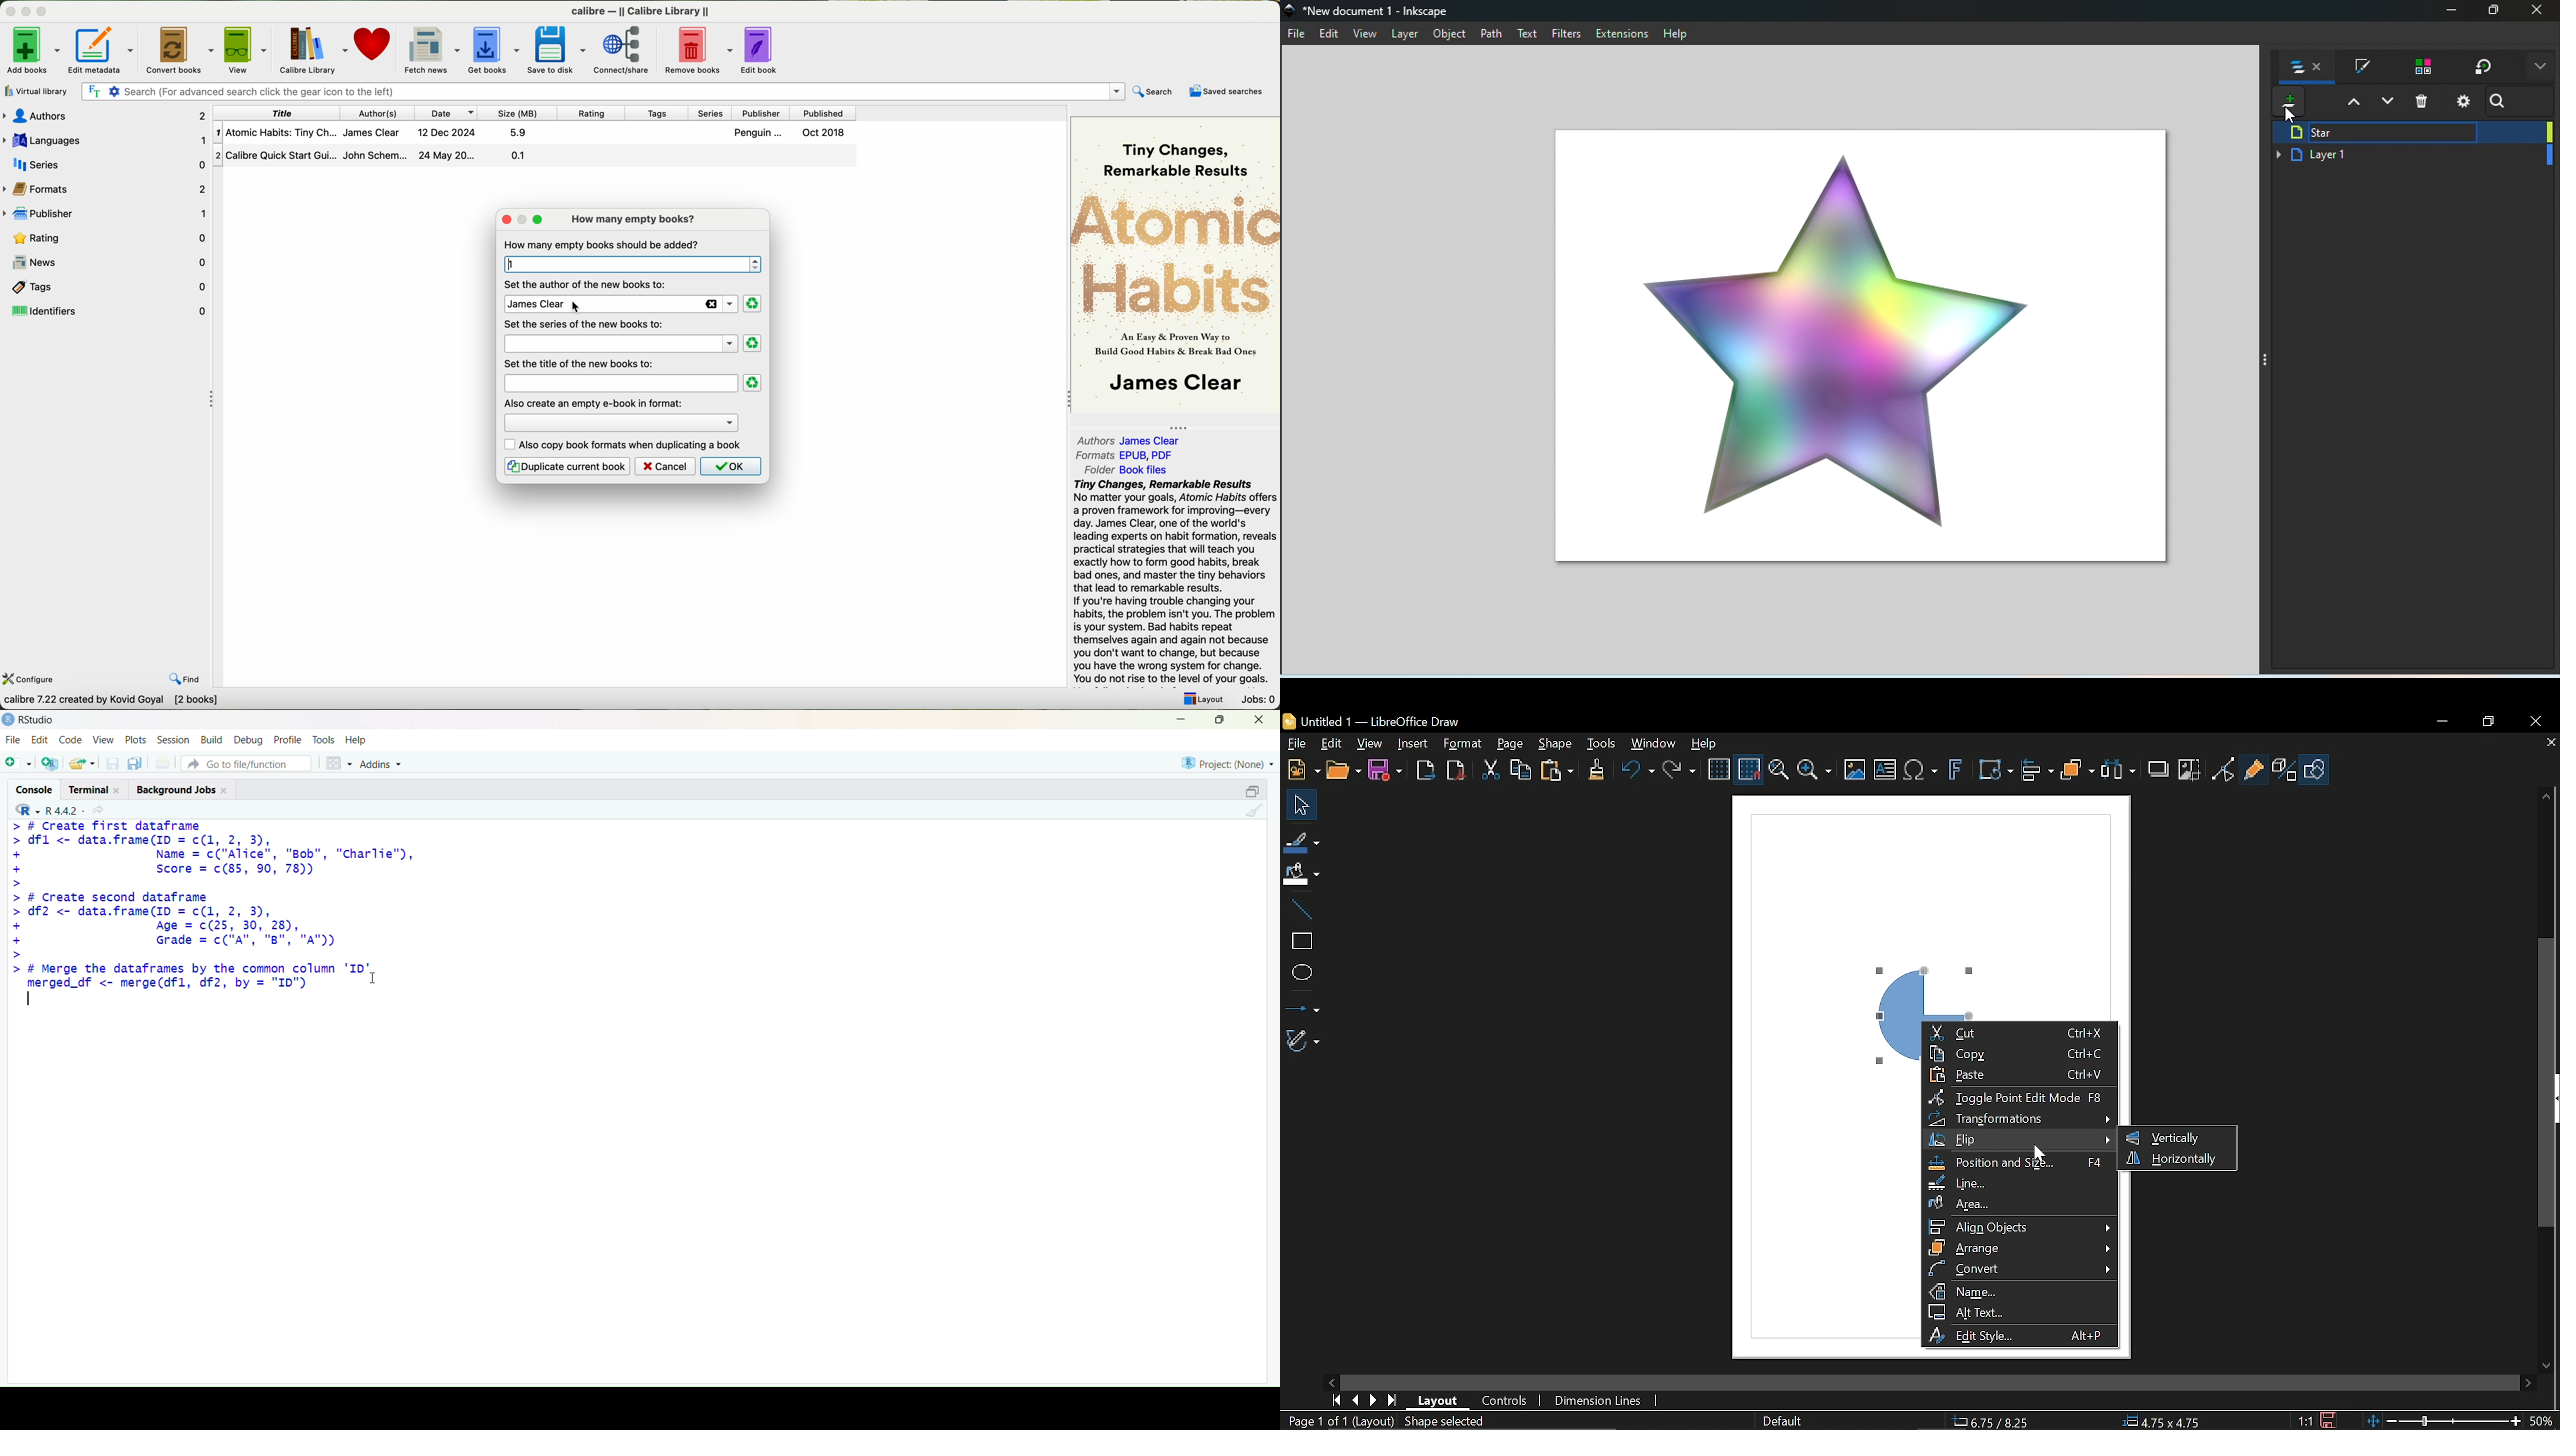  I want to click on Help, so click(1677, 34).